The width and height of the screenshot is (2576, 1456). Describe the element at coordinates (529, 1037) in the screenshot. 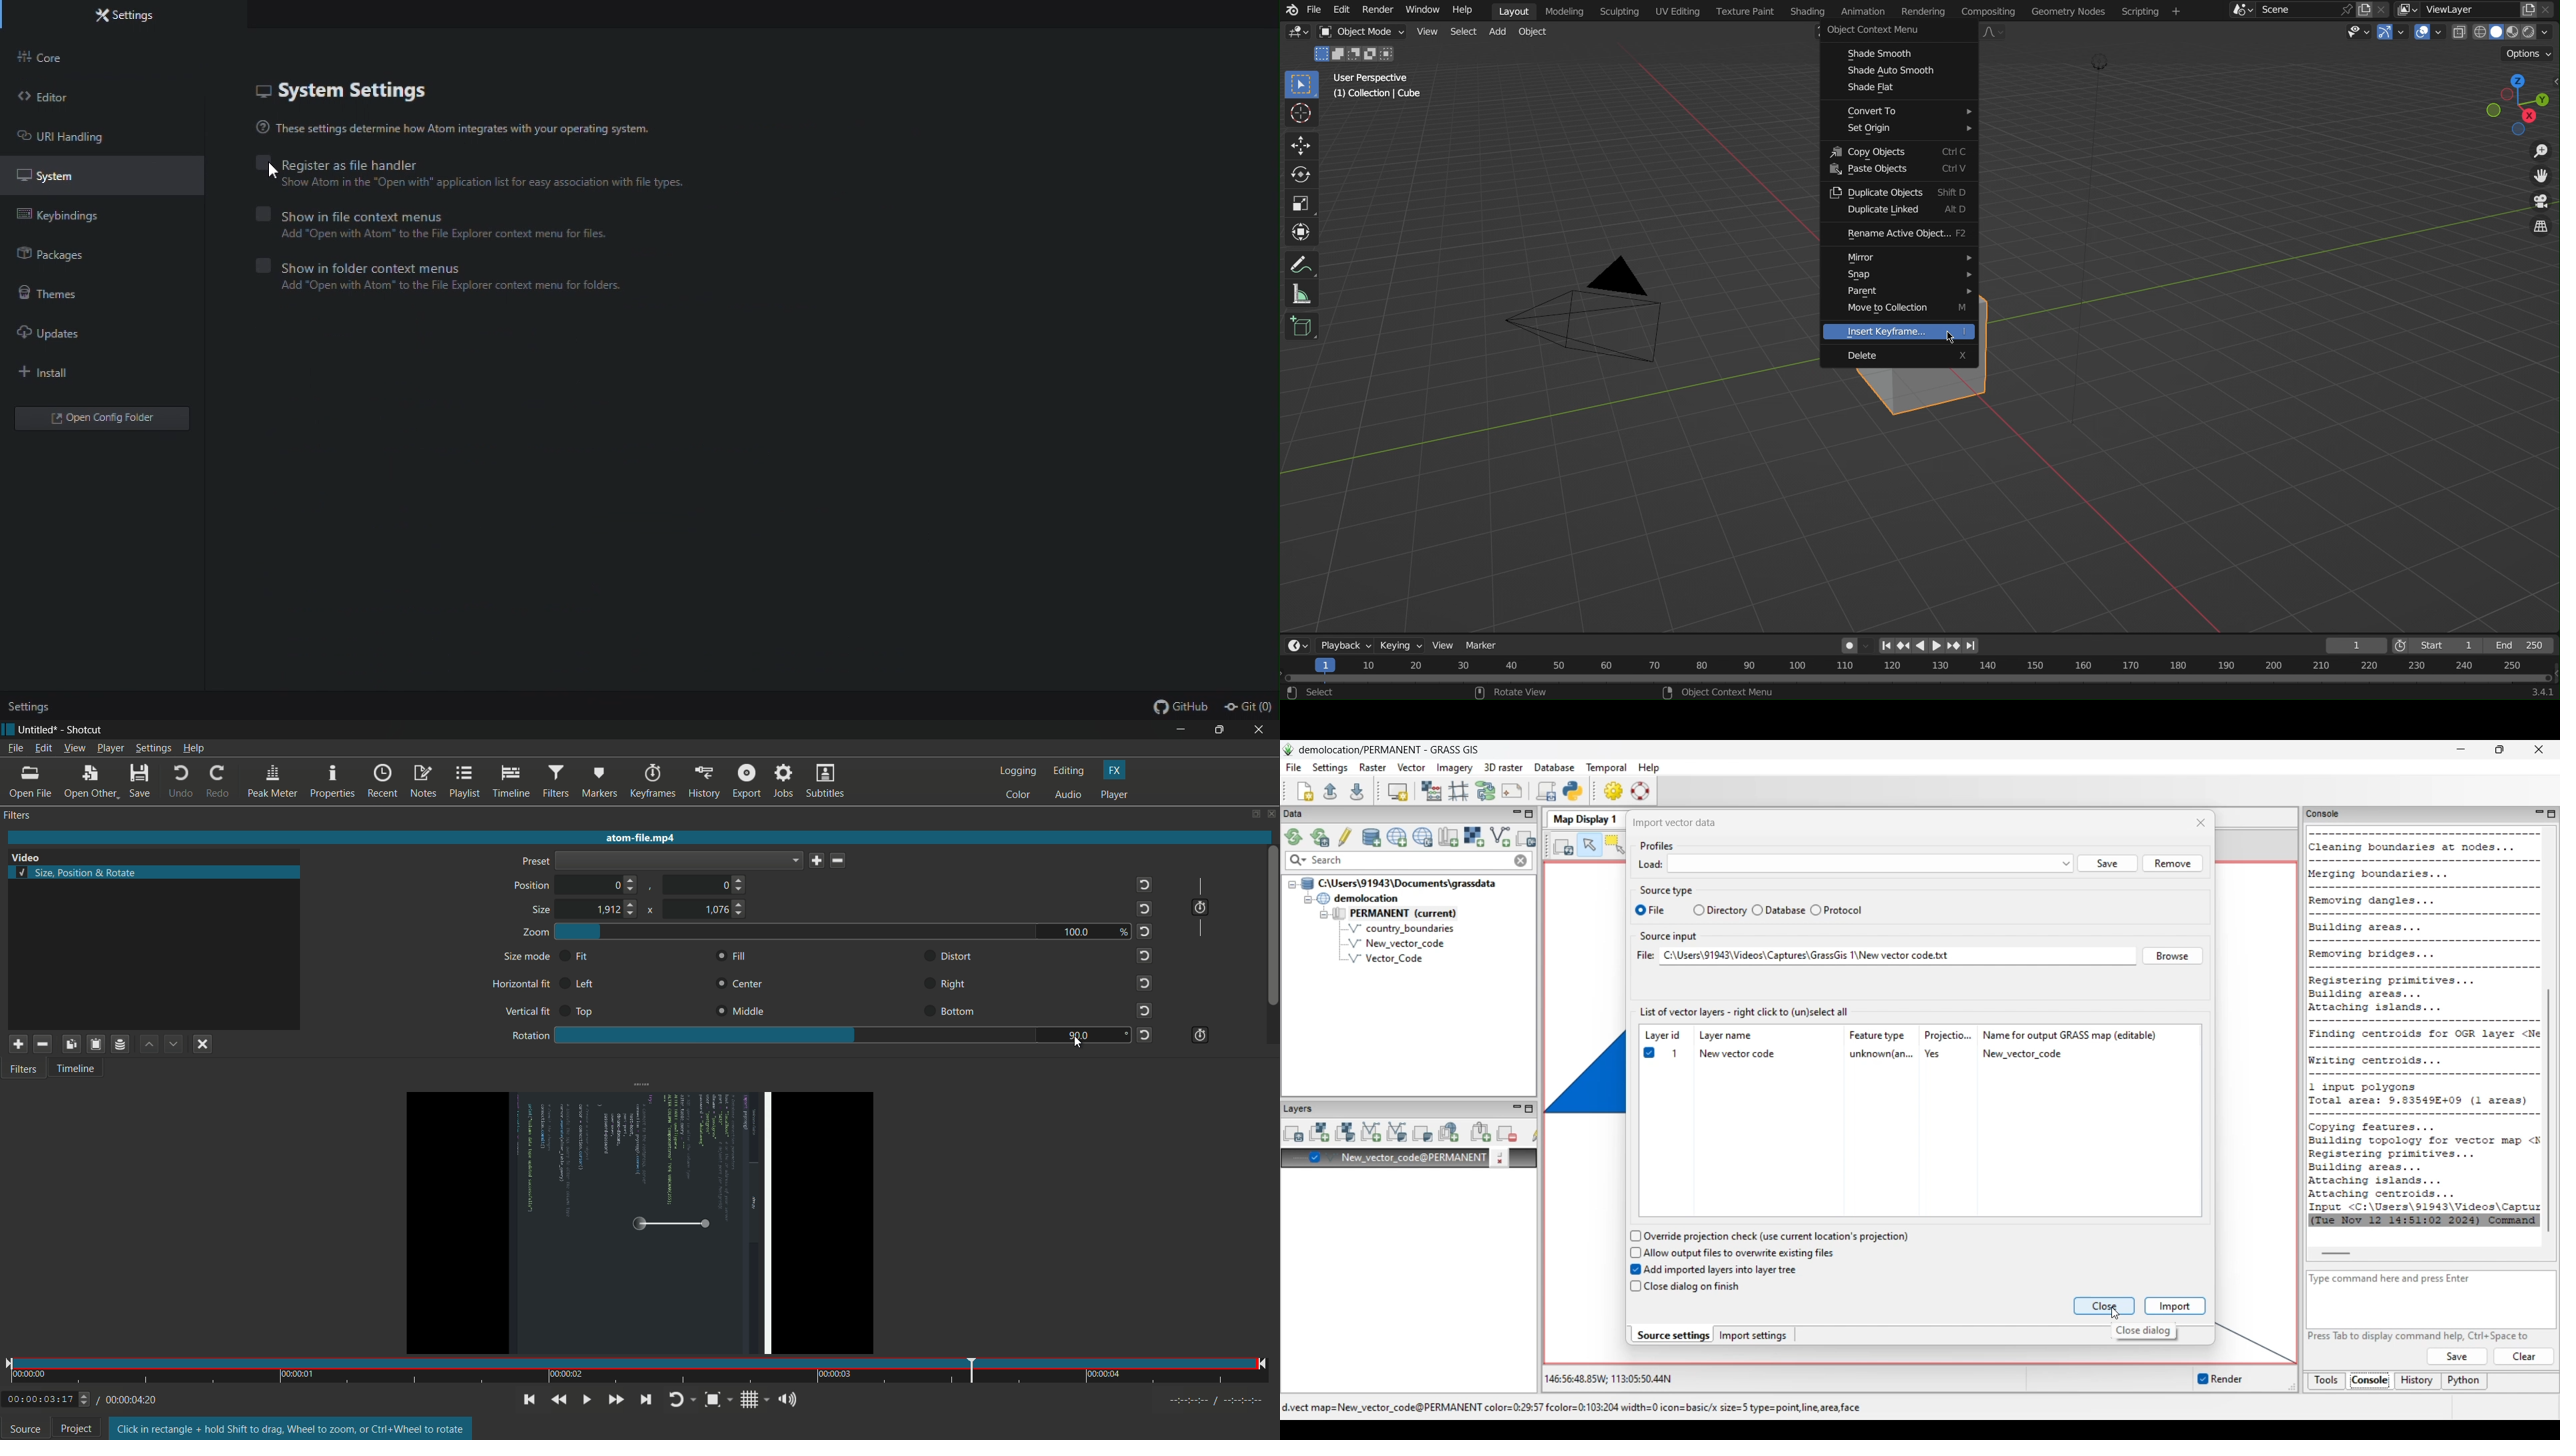

I see `rotation` at that location.